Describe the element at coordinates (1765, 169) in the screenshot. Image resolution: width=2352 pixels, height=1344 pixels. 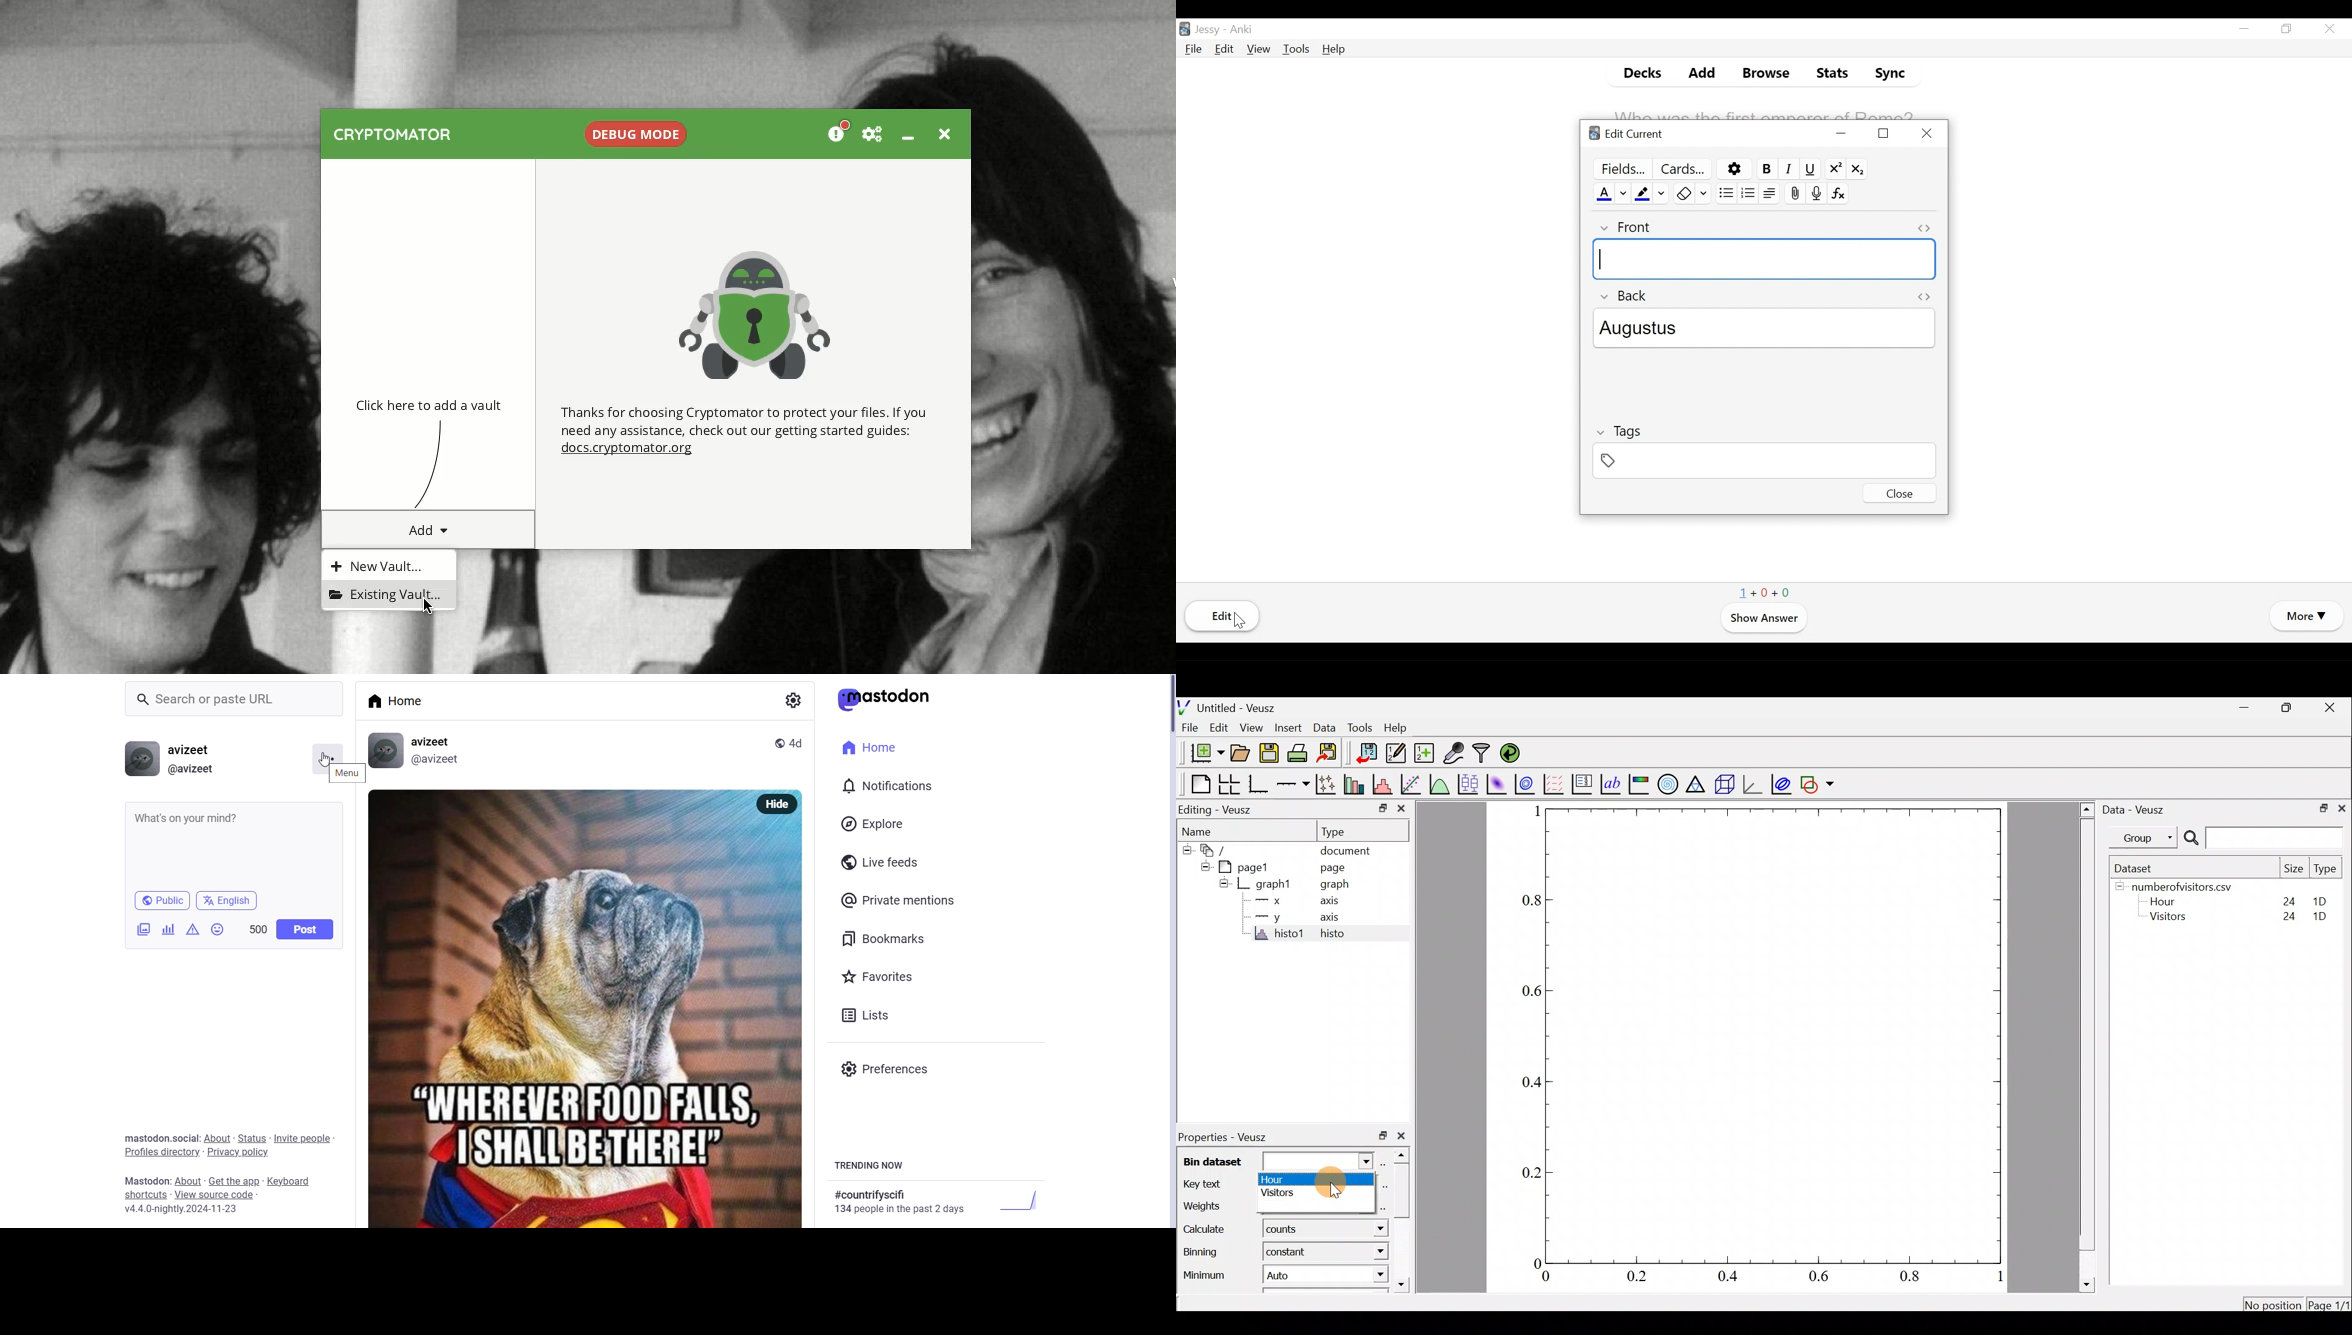
I see `Bold Selected Text` at that location.